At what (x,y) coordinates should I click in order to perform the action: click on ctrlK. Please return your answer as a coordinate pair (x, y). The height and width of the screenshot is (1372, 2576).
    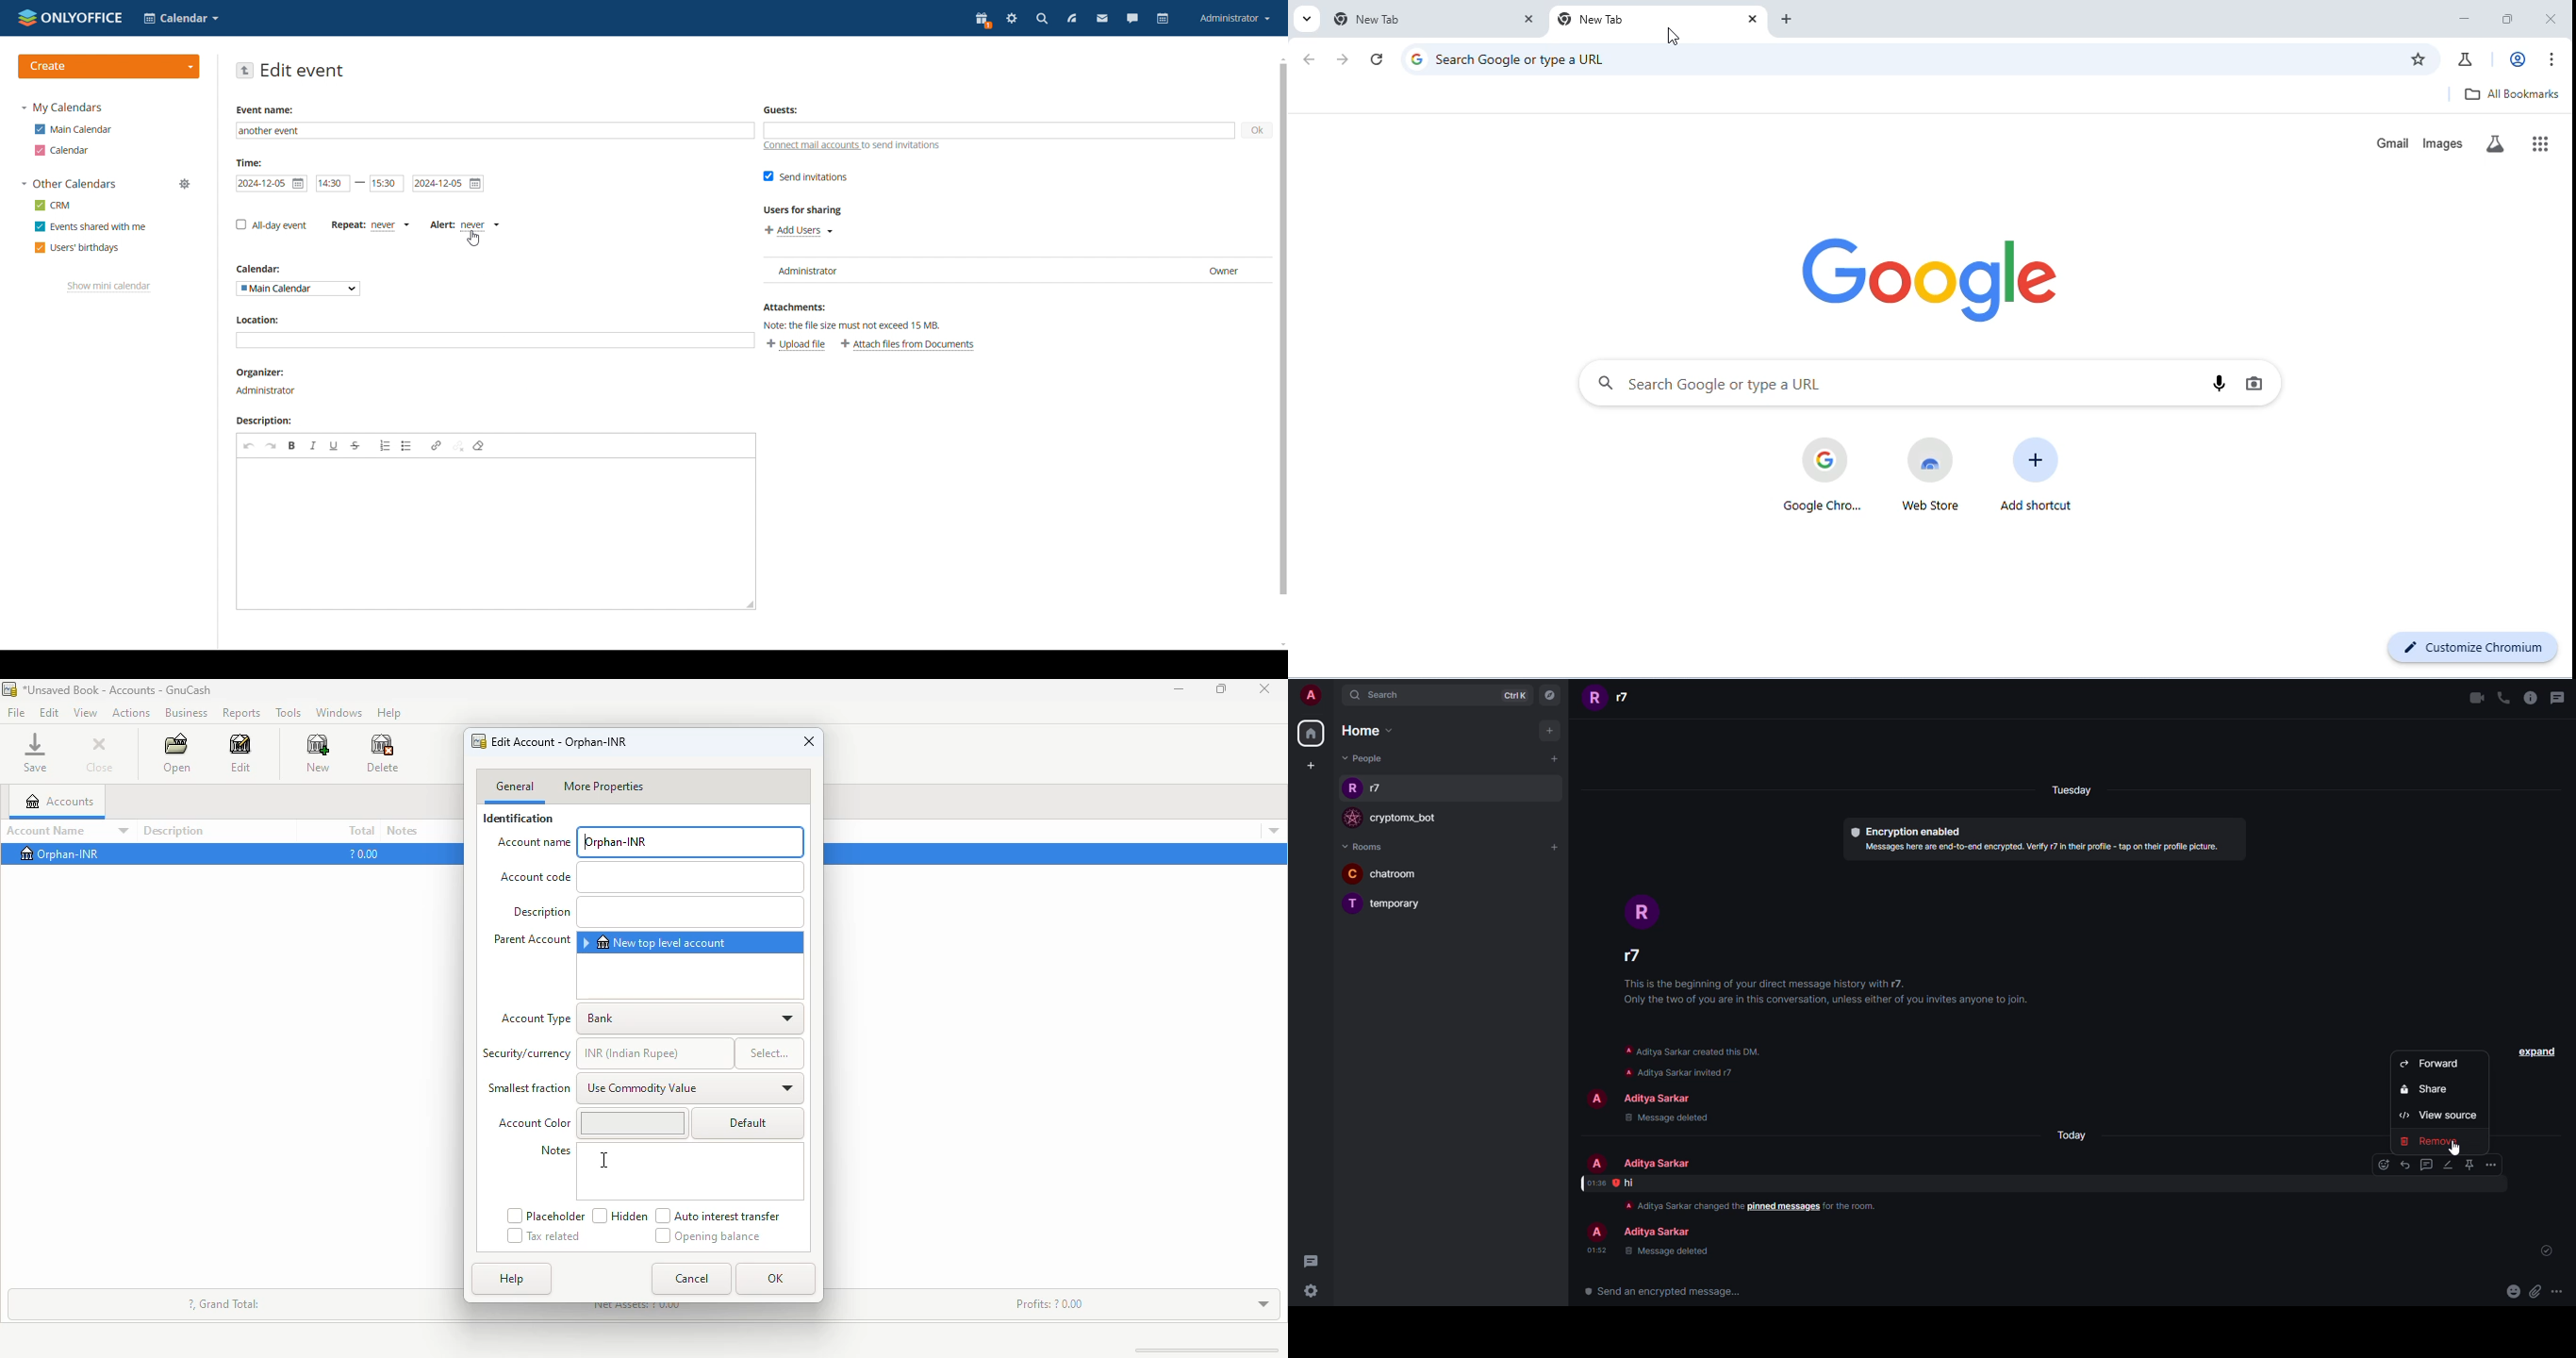
    Looking at the image, I should click on (1507, 694).